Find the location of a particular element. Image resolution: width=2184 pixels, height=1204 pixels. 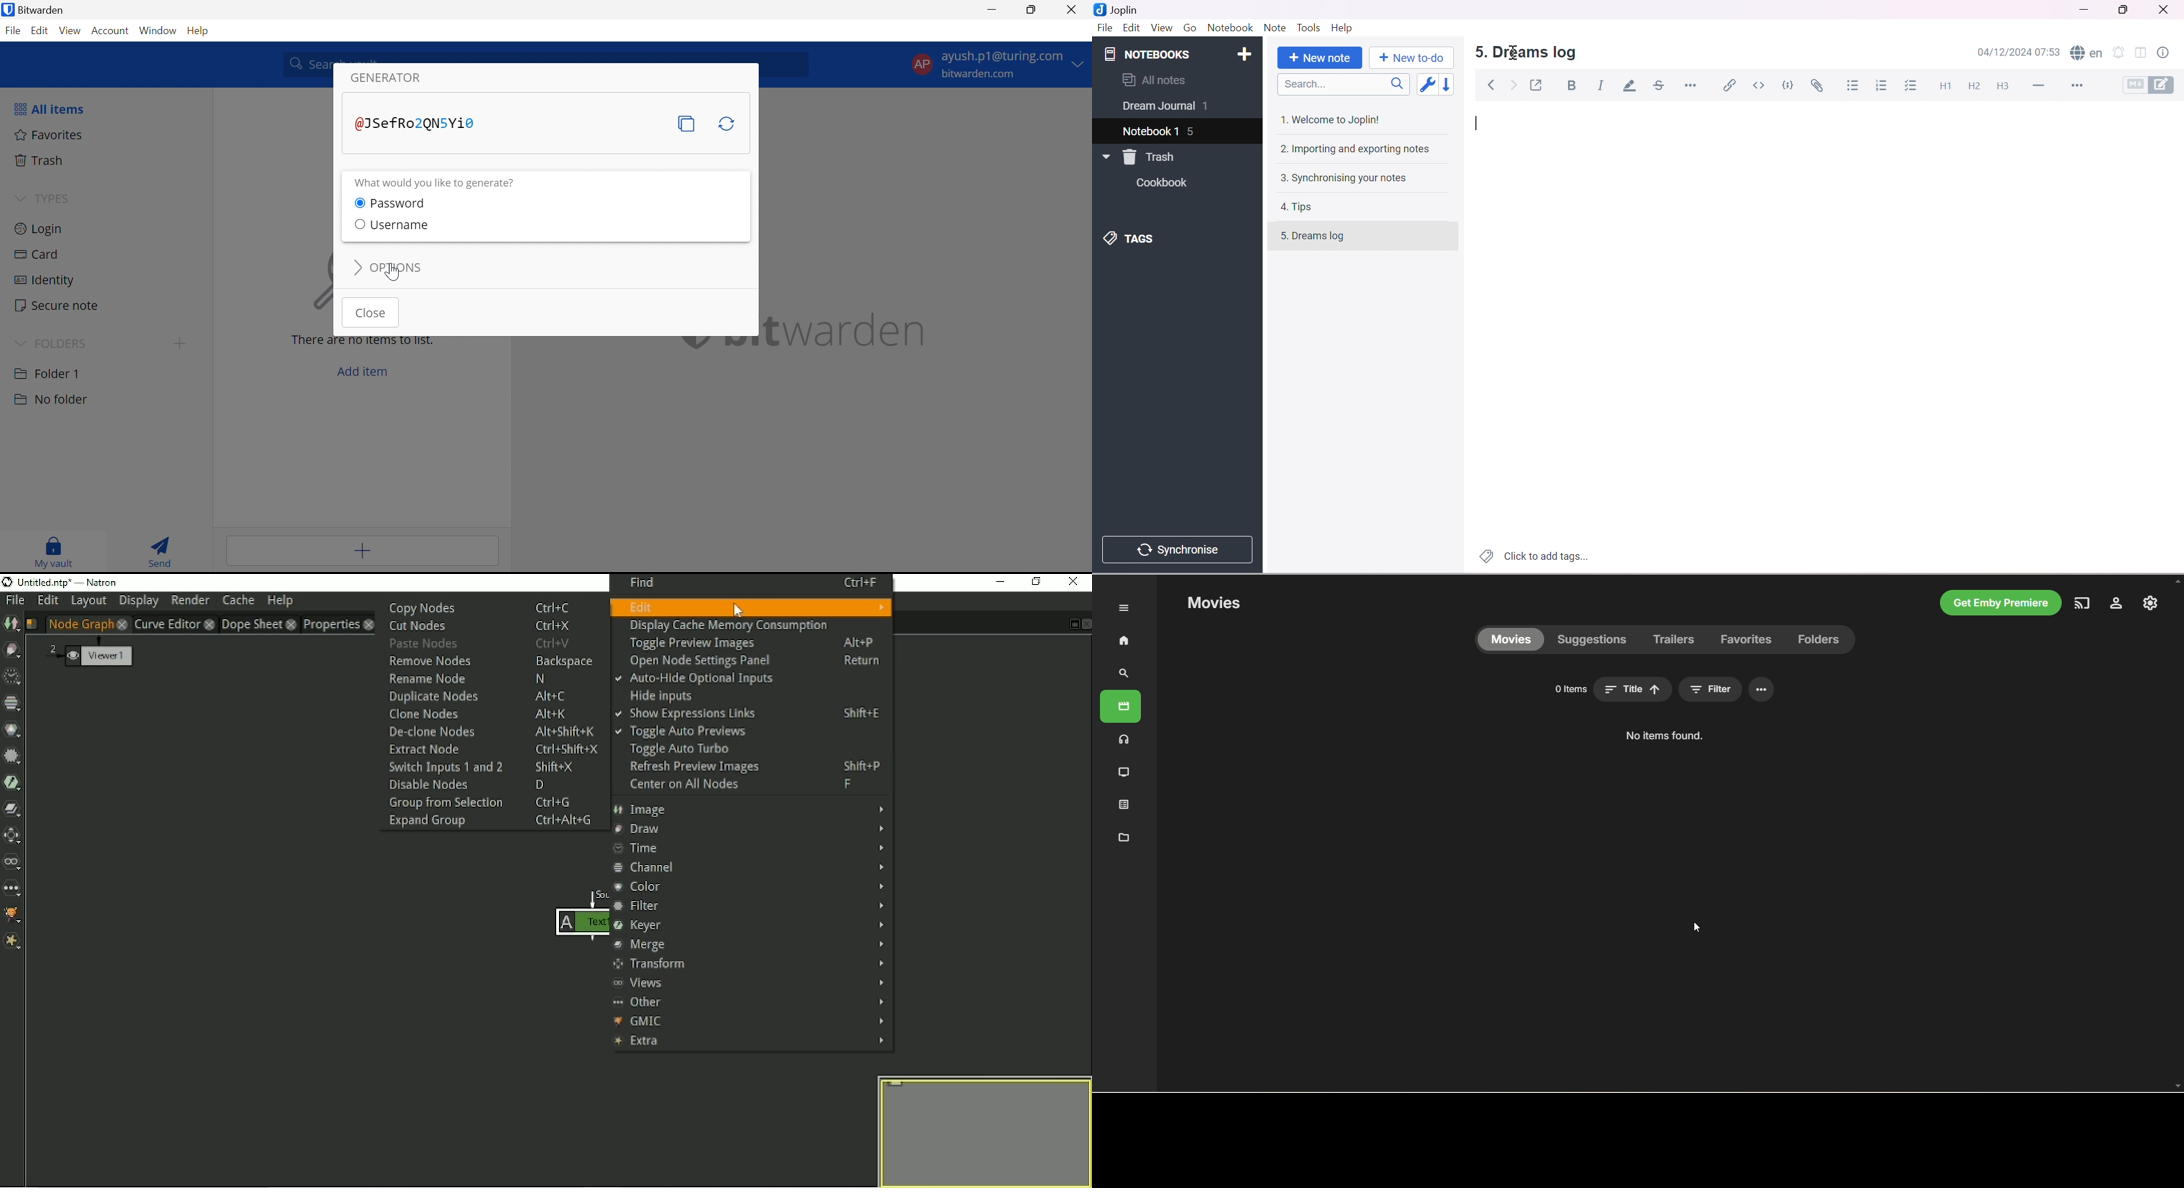

Toggle Preview Images is located at coordinates (752, 643).